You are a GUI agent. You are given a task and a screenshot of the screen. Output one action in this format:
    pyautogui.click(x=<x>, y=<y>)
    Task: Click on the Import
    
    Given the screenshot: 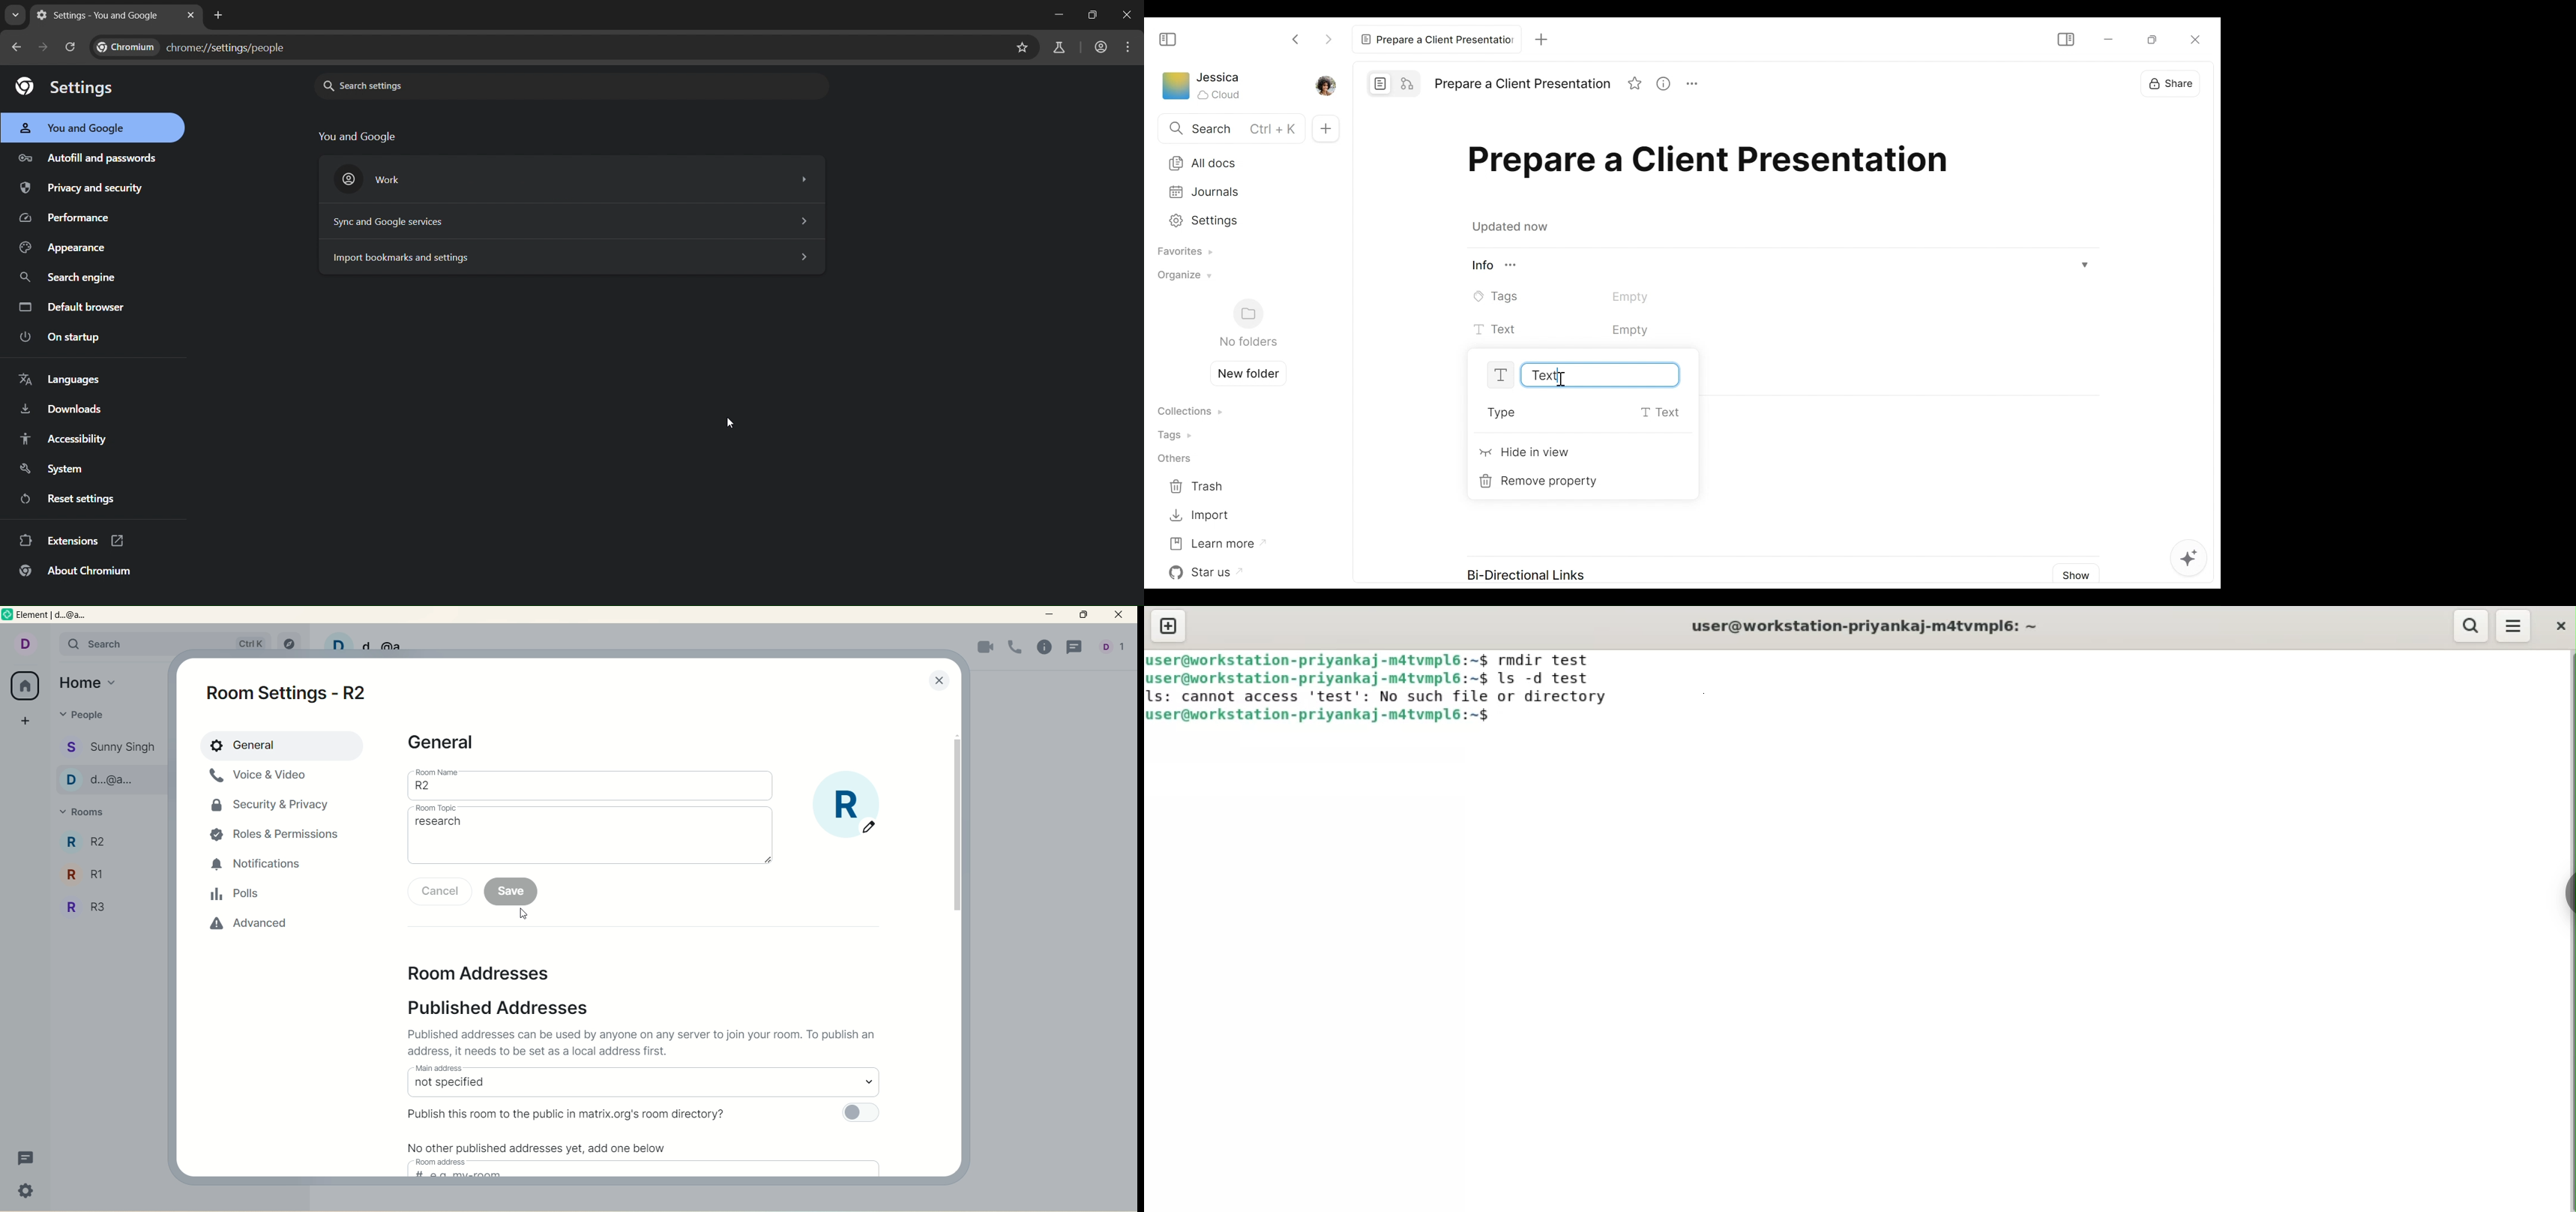 What is the action you would take?
    pyautogui.click(x=1199, y=516)
    